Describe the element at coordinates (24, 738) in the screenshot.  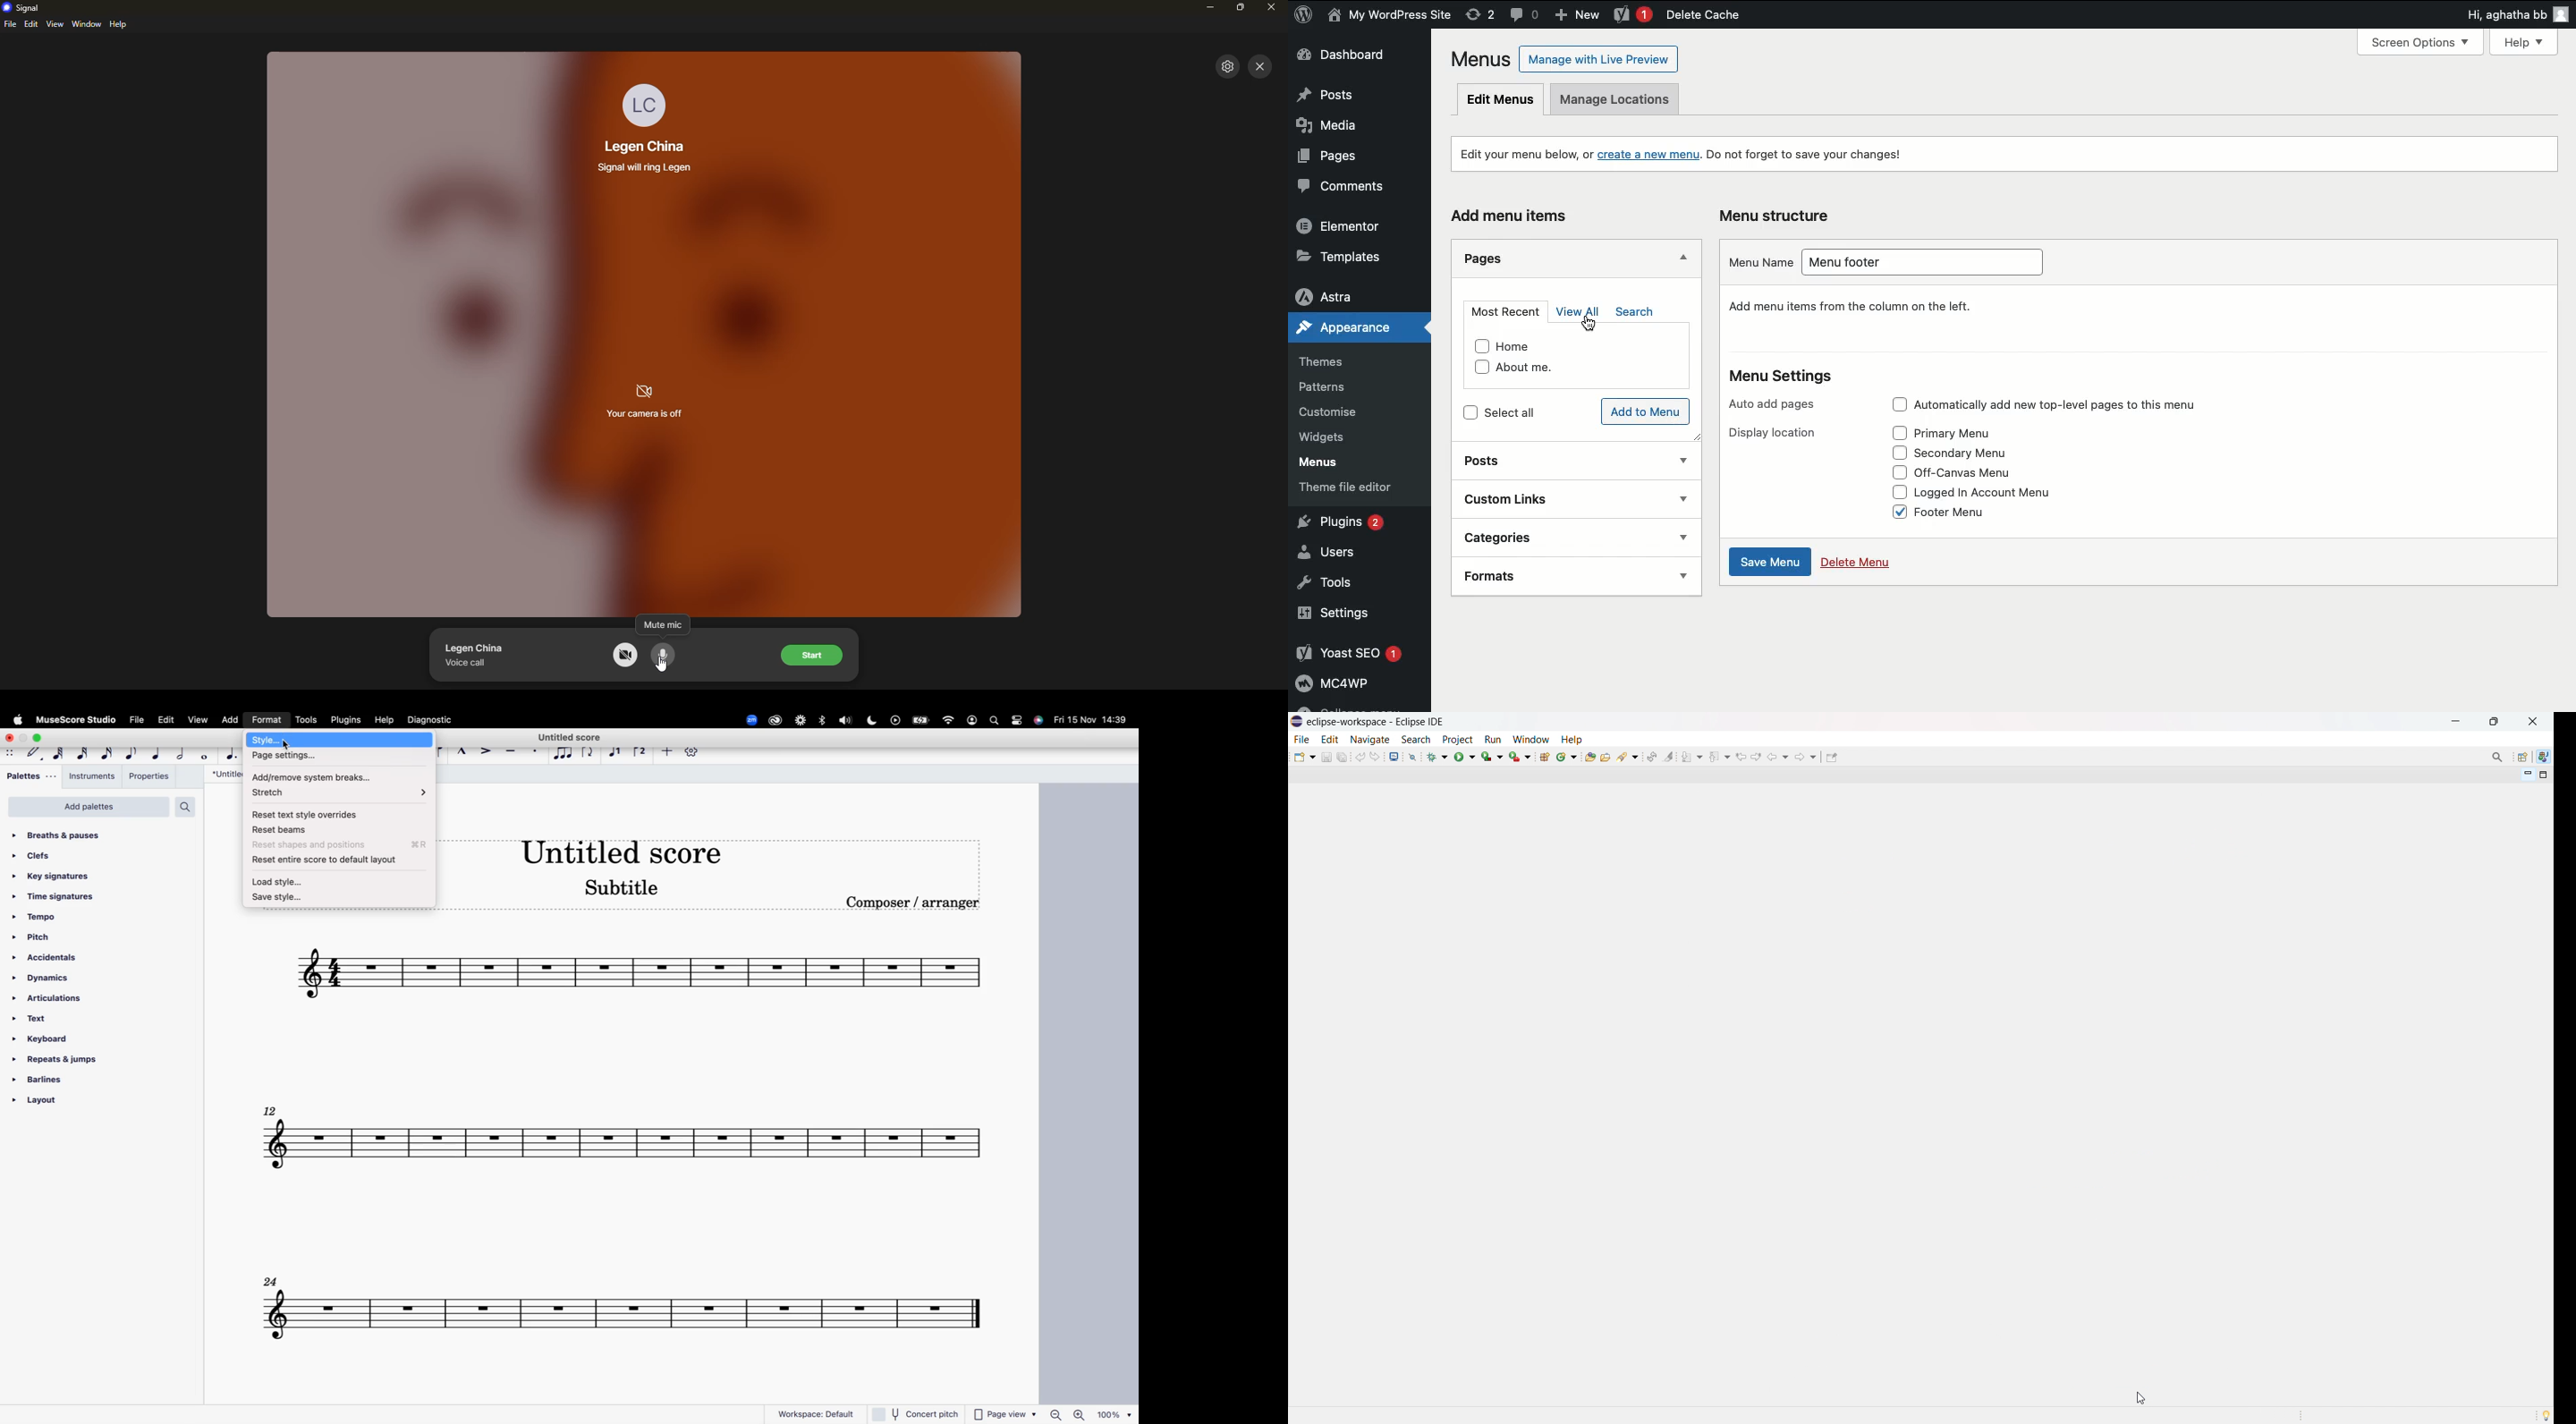
I see `minimize` at that location.